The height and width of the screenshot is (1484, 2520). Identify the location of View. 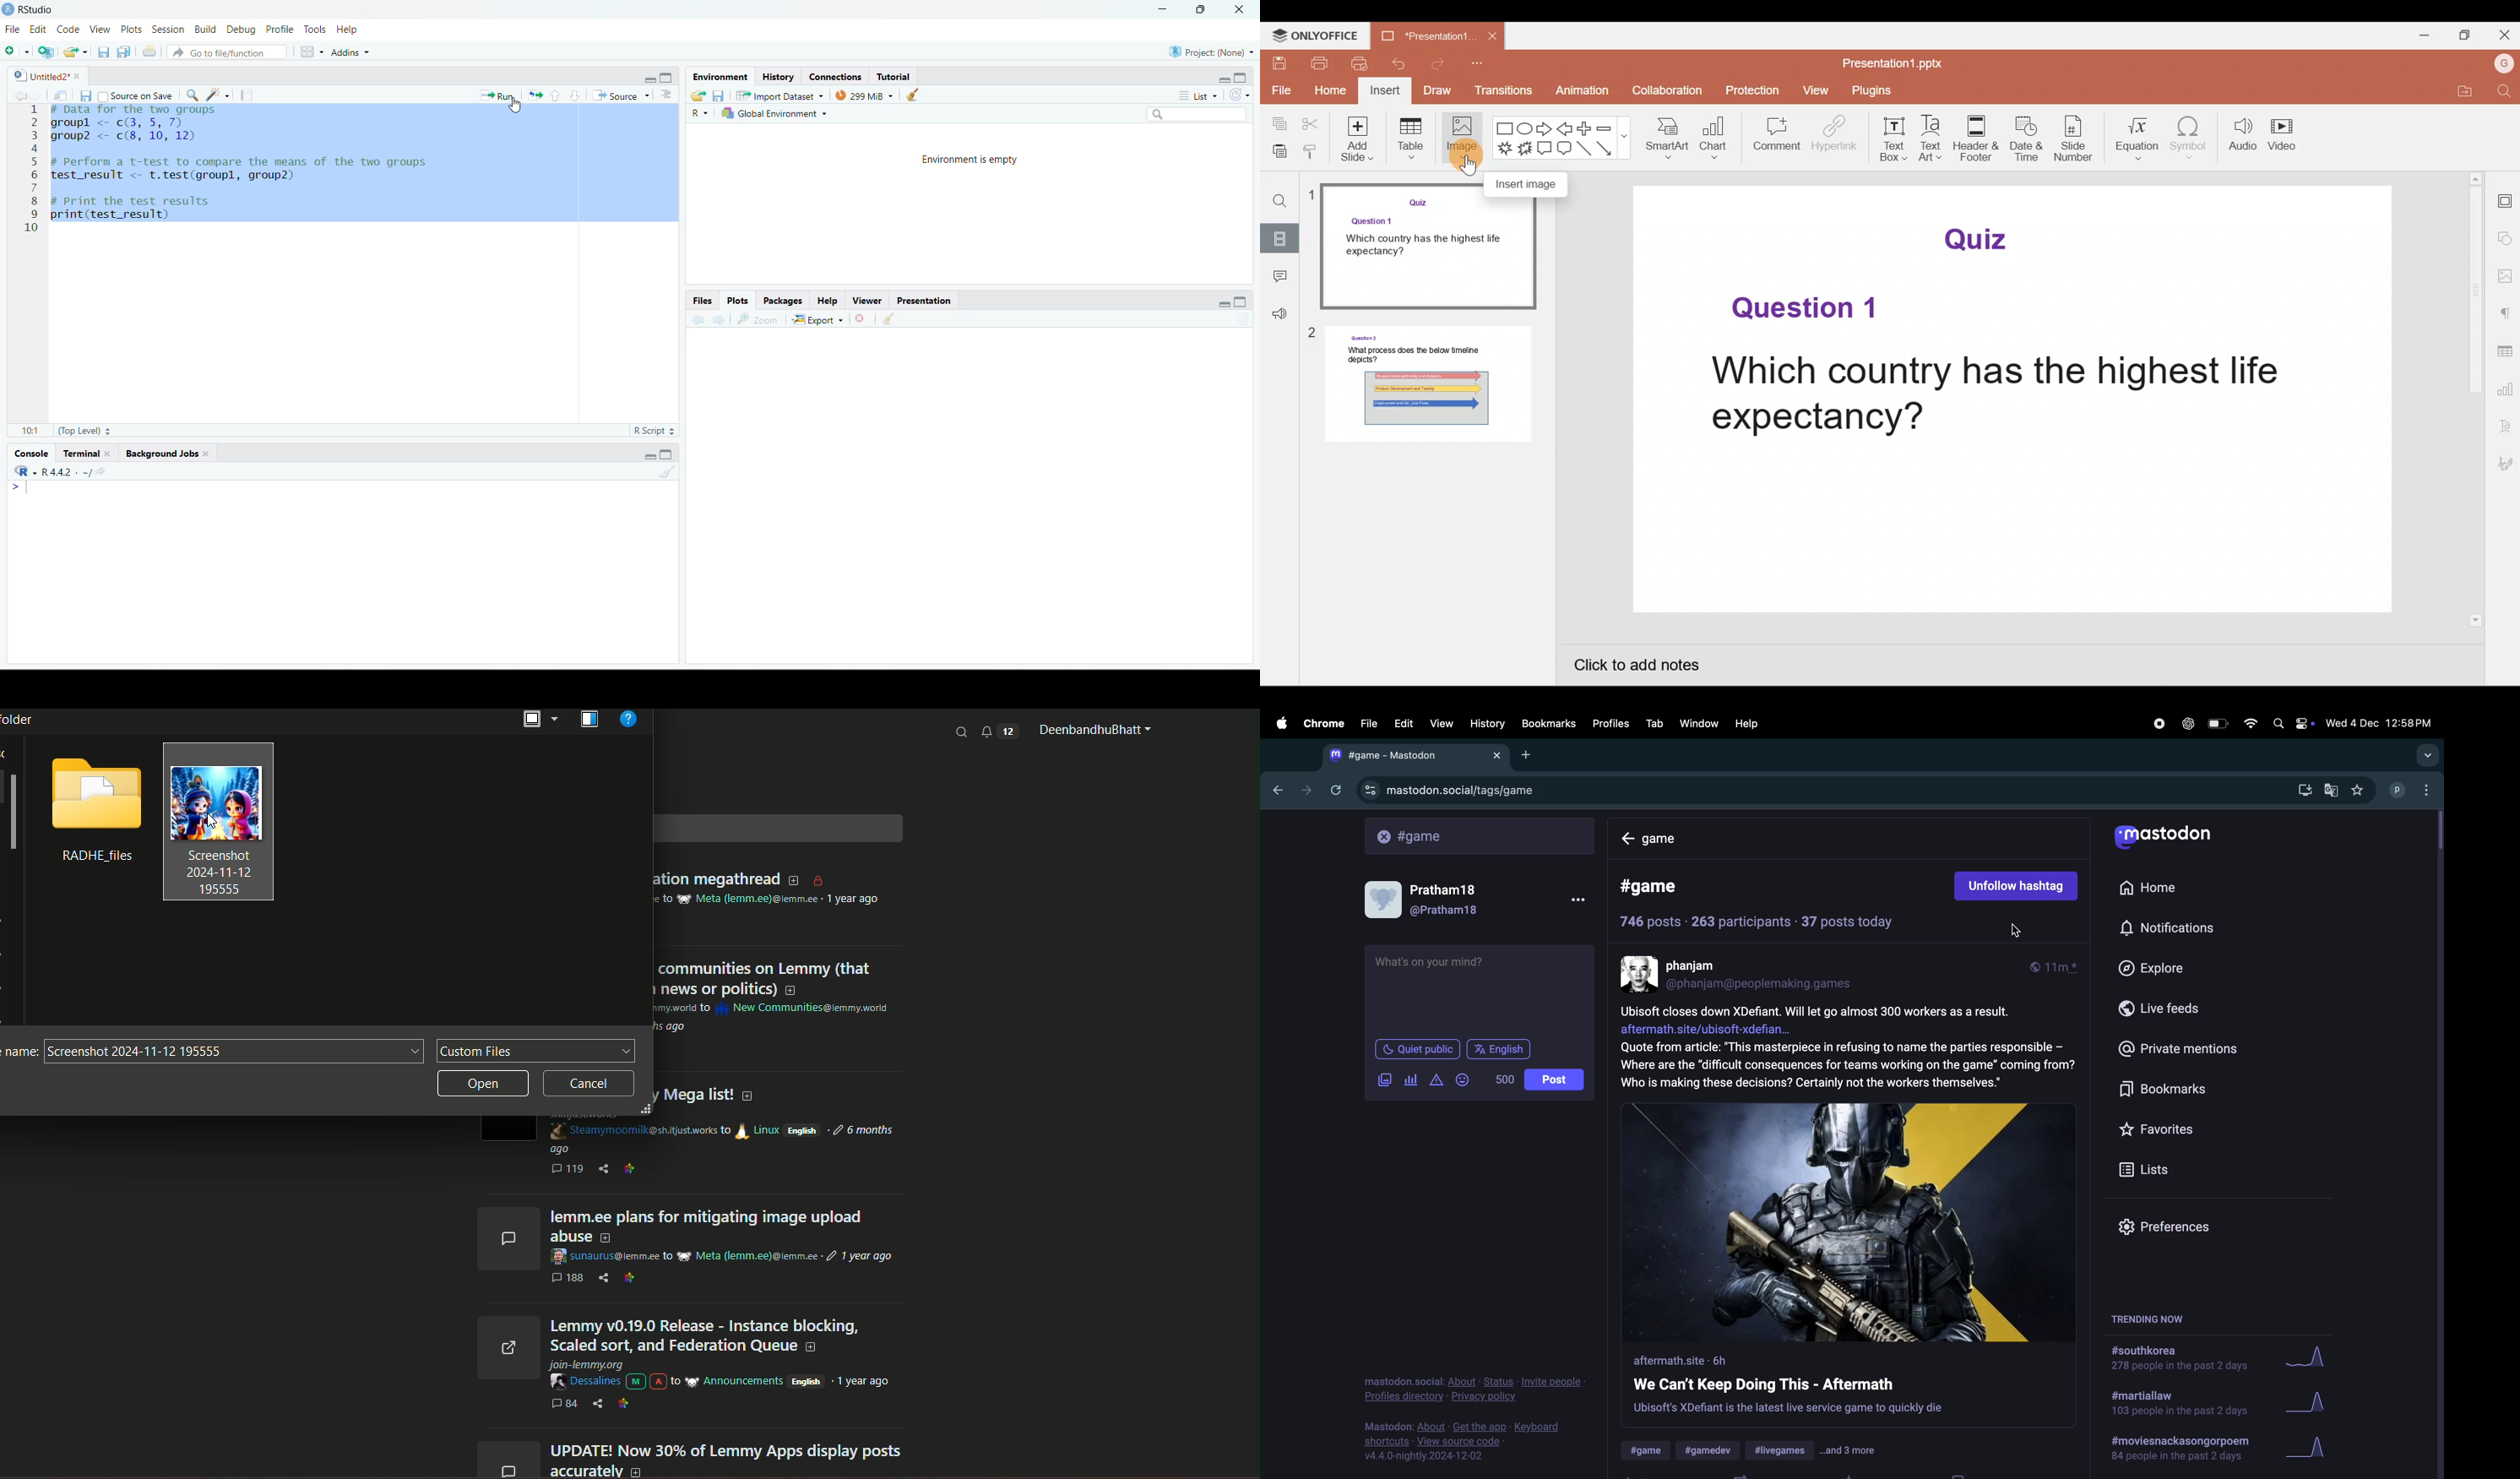
(100, 28).